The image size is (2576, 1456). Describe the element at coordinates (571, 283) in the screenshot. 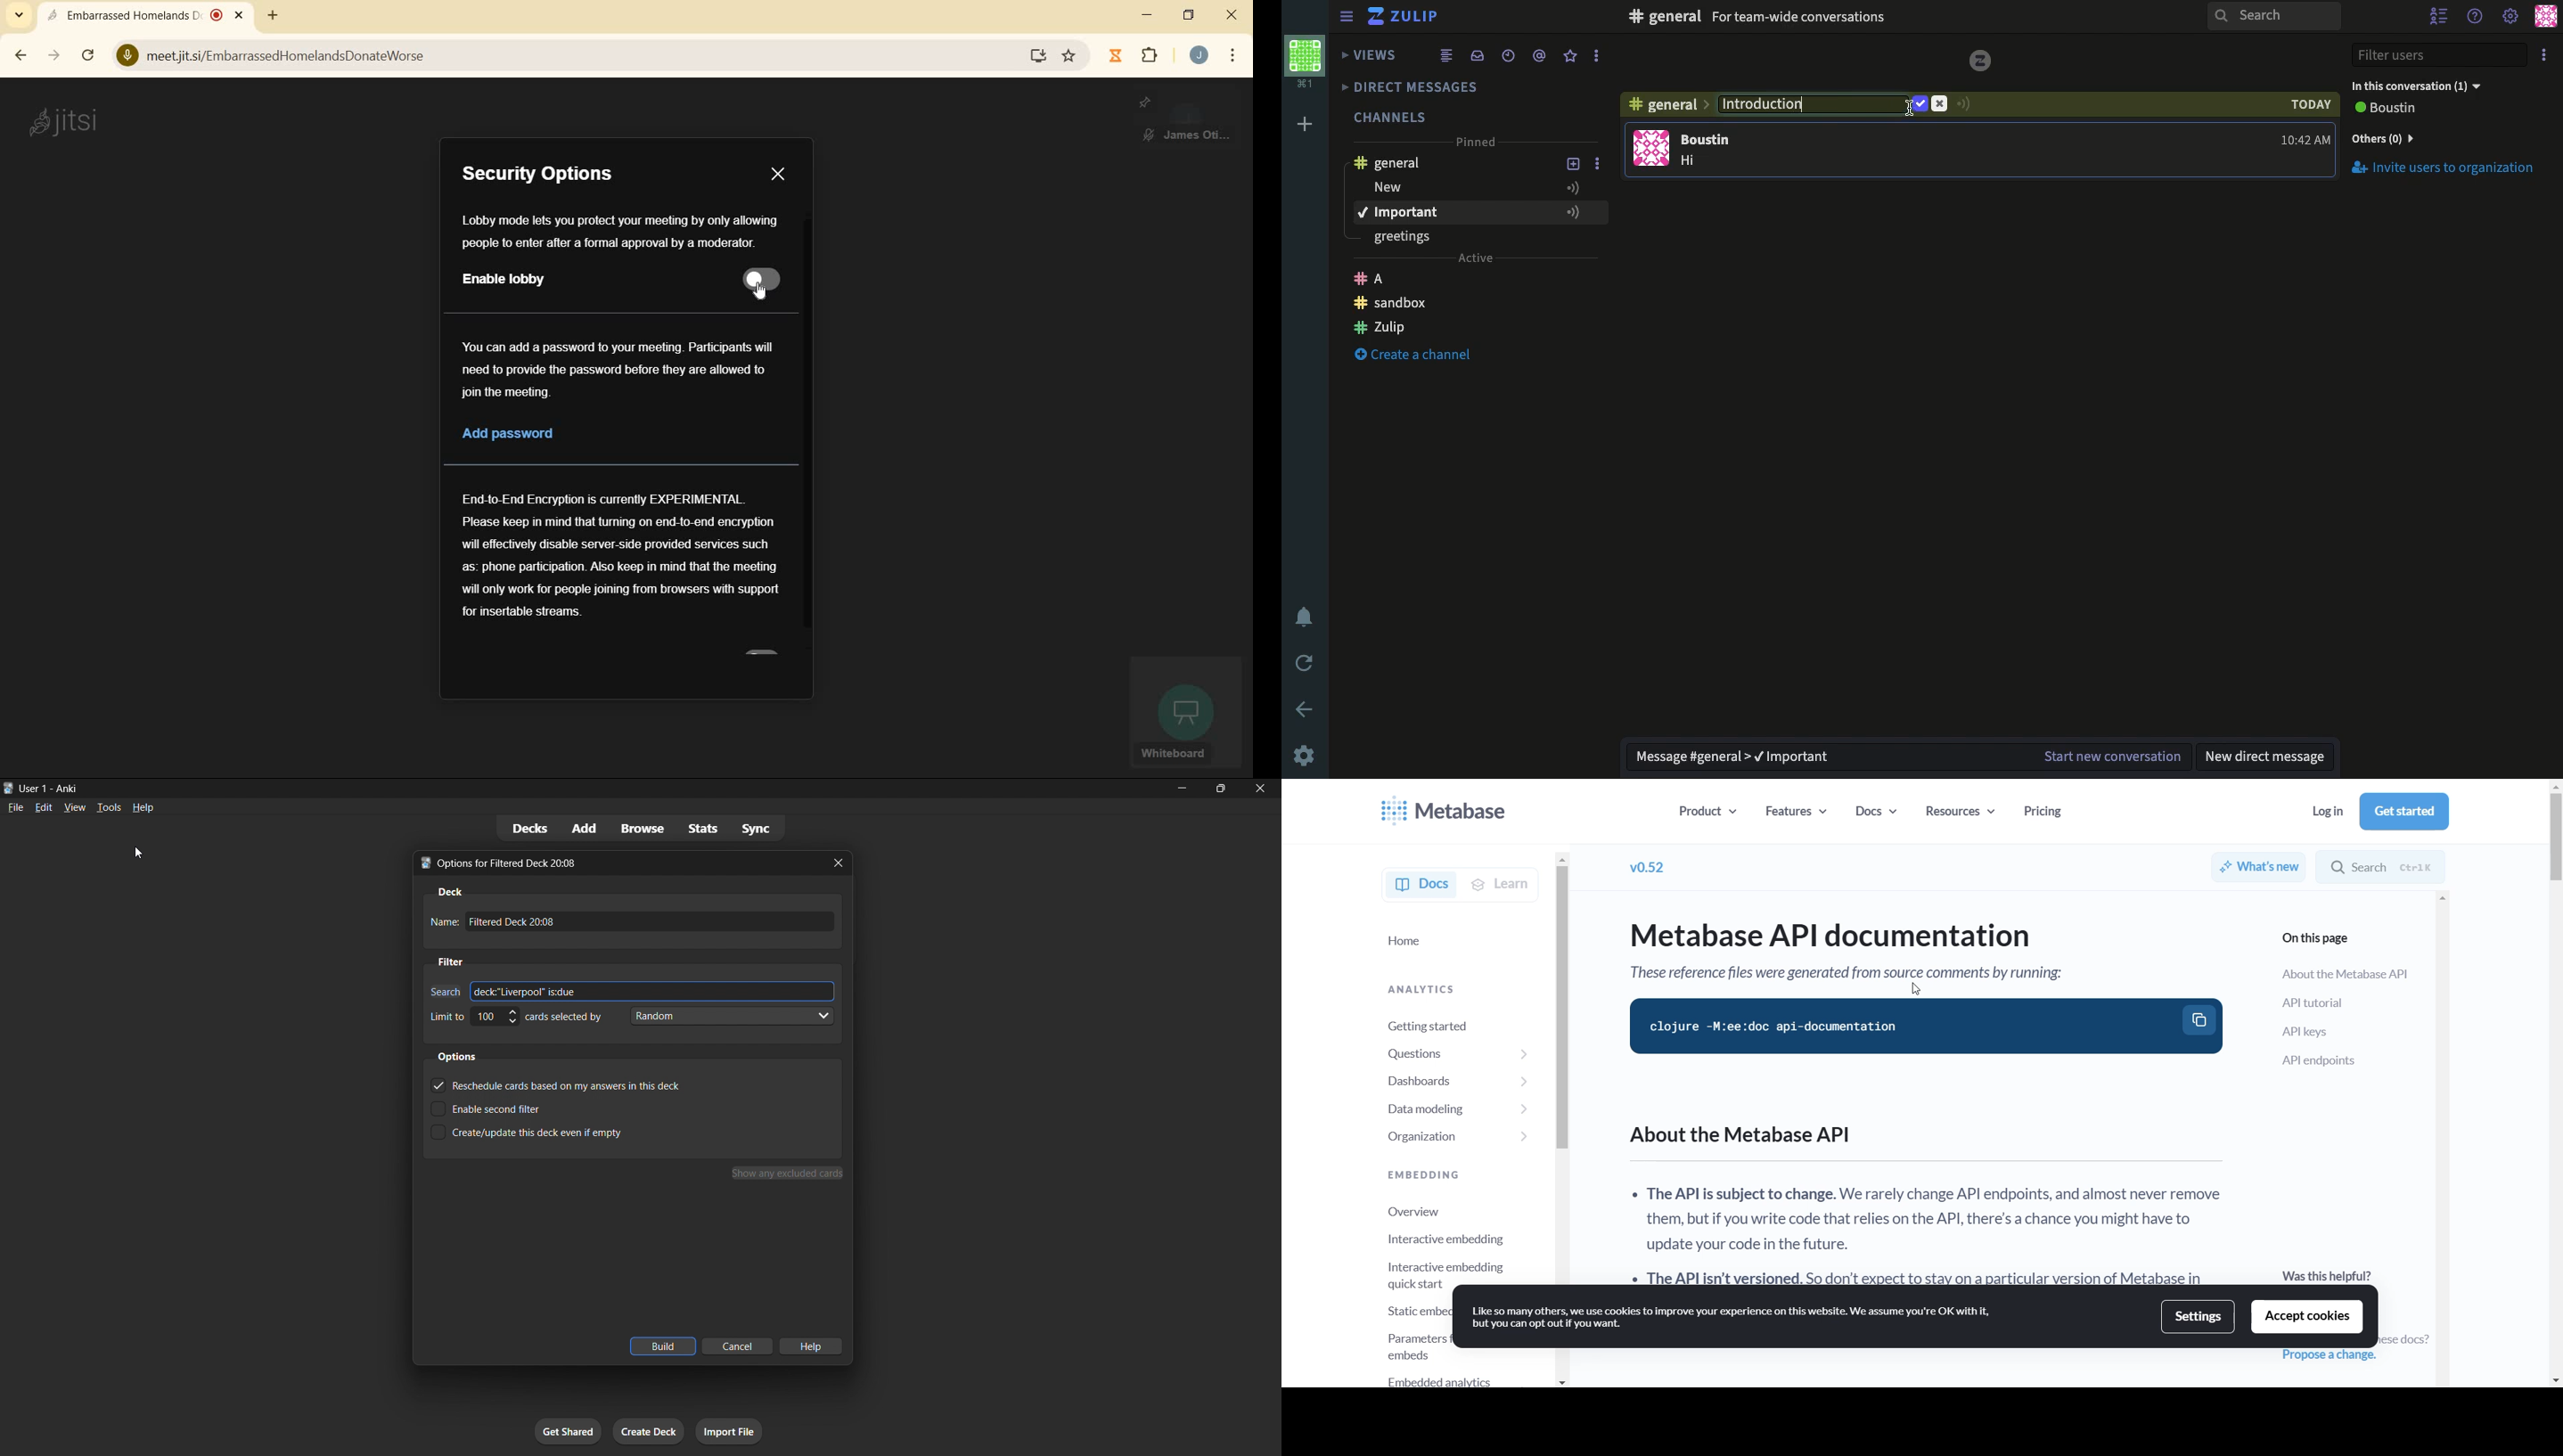

I see `enable lobby mode` at that location.